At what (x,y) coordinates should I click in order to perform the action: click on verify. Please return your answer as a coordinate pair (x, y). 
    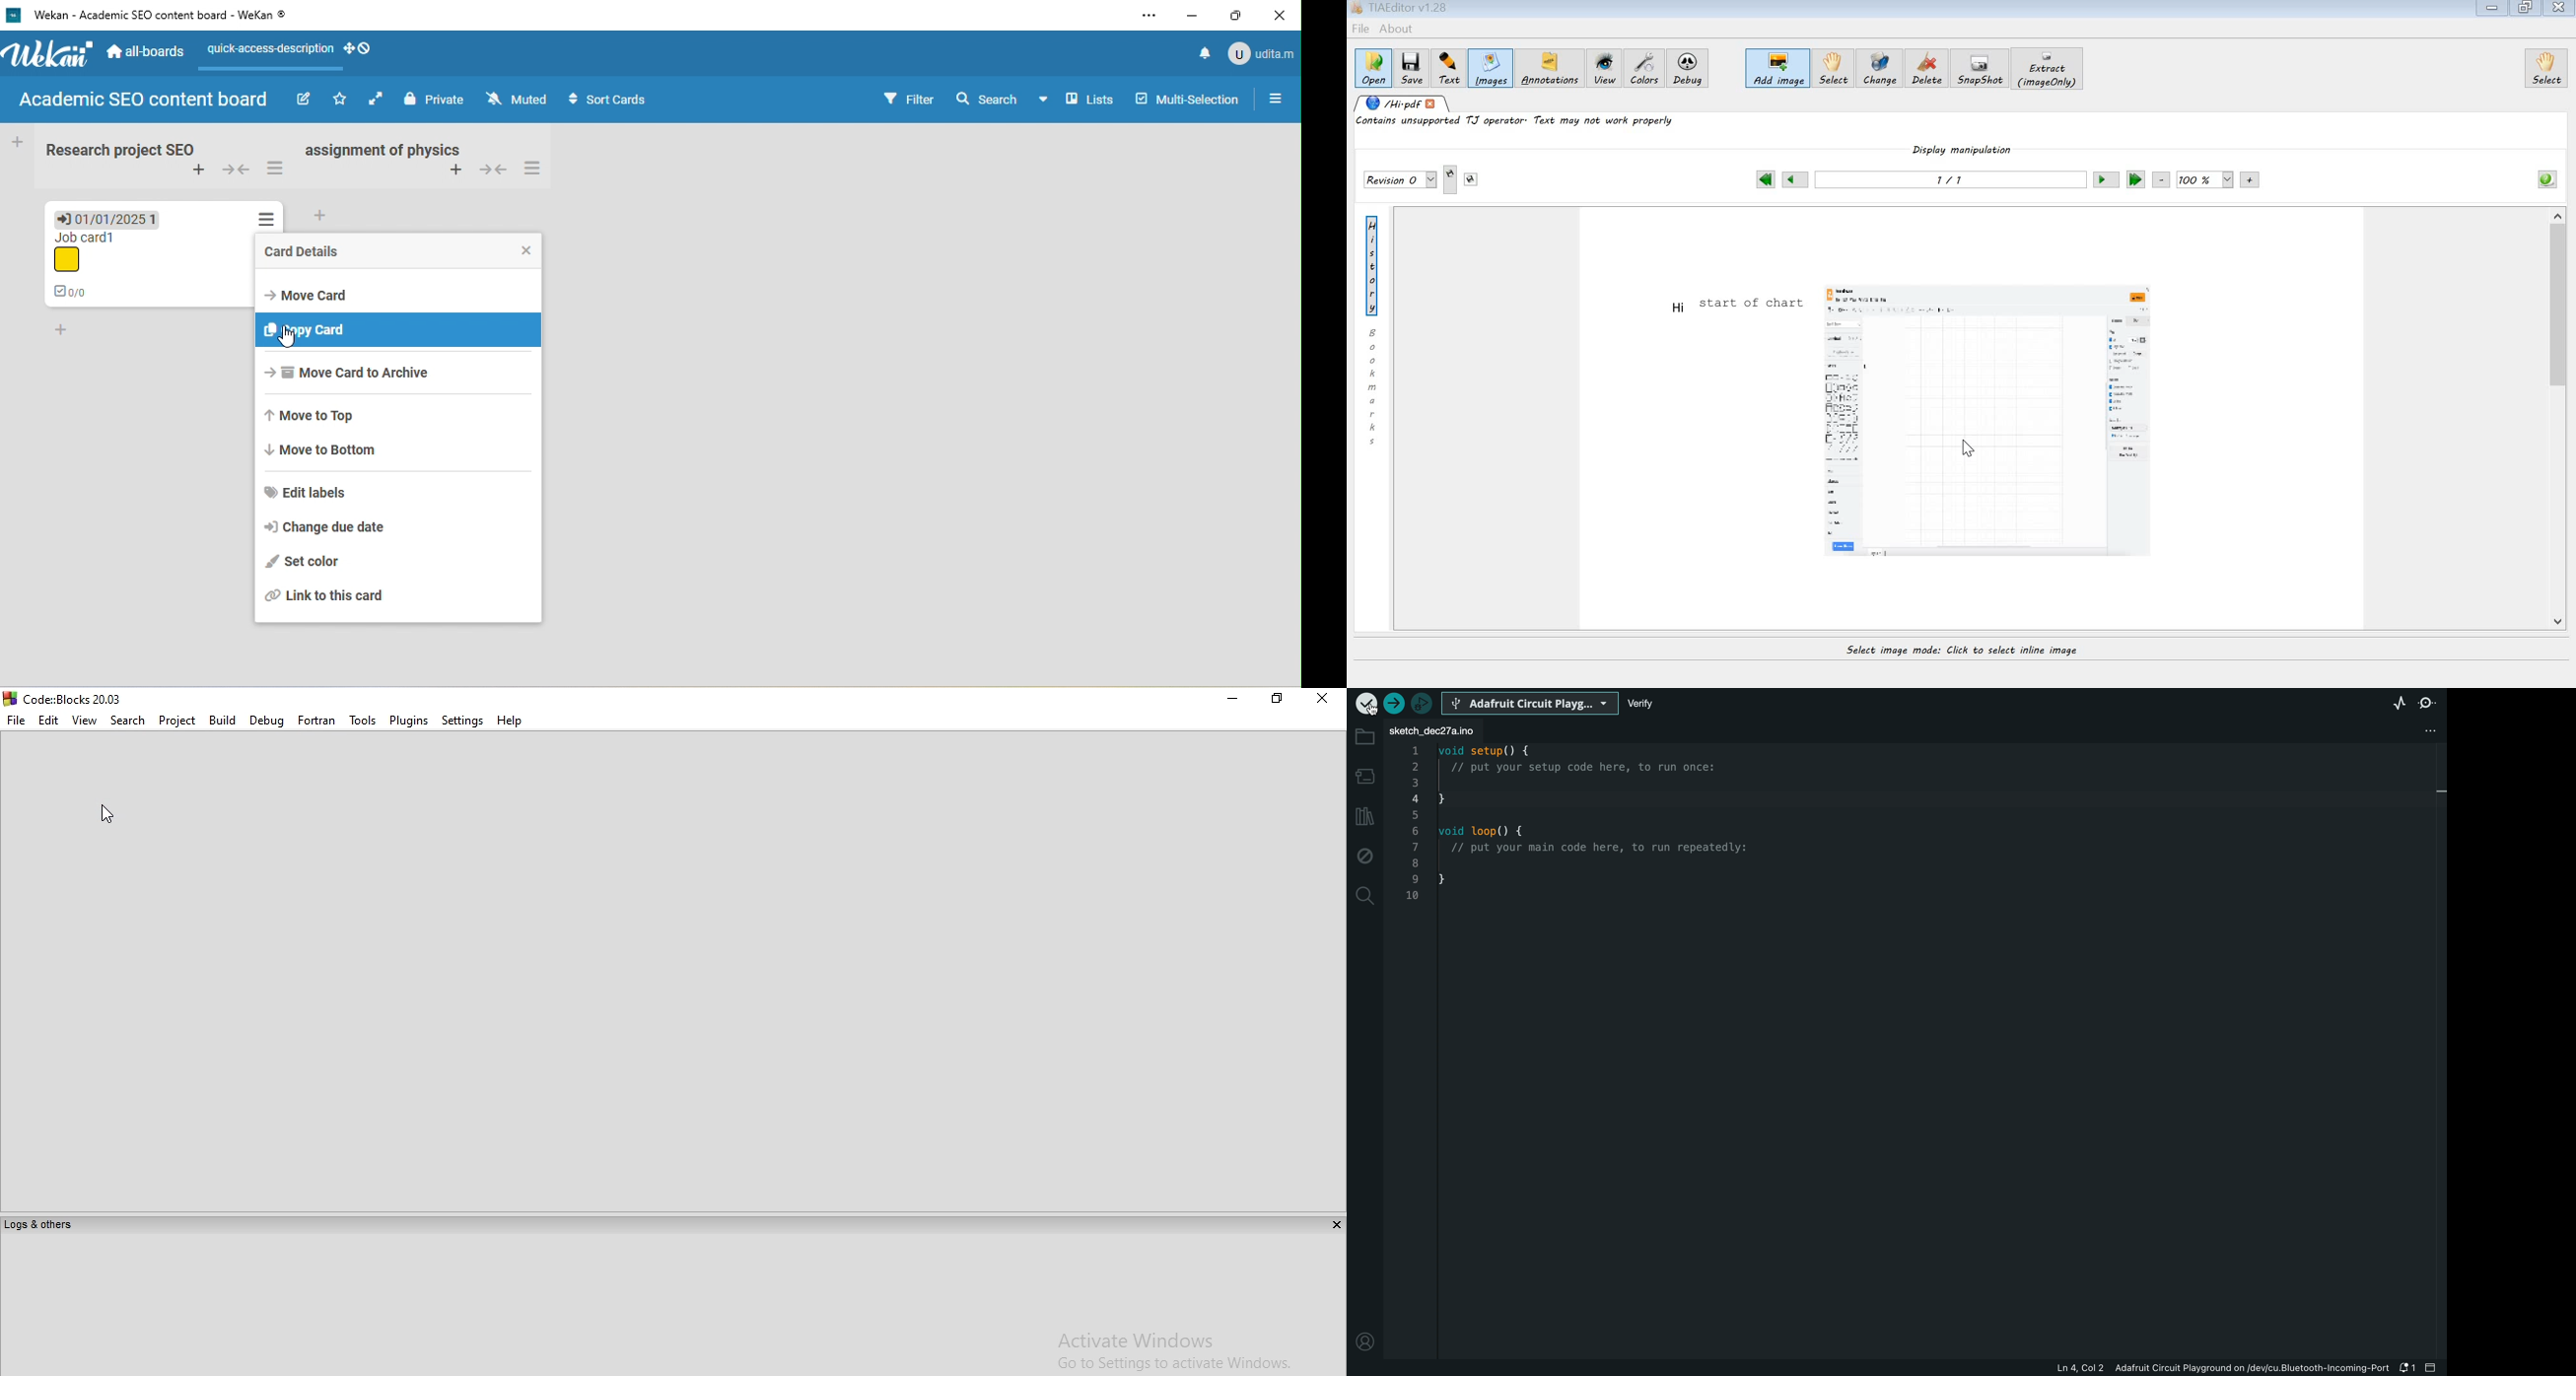
    Looking at the image, I should click on (1647, 703).